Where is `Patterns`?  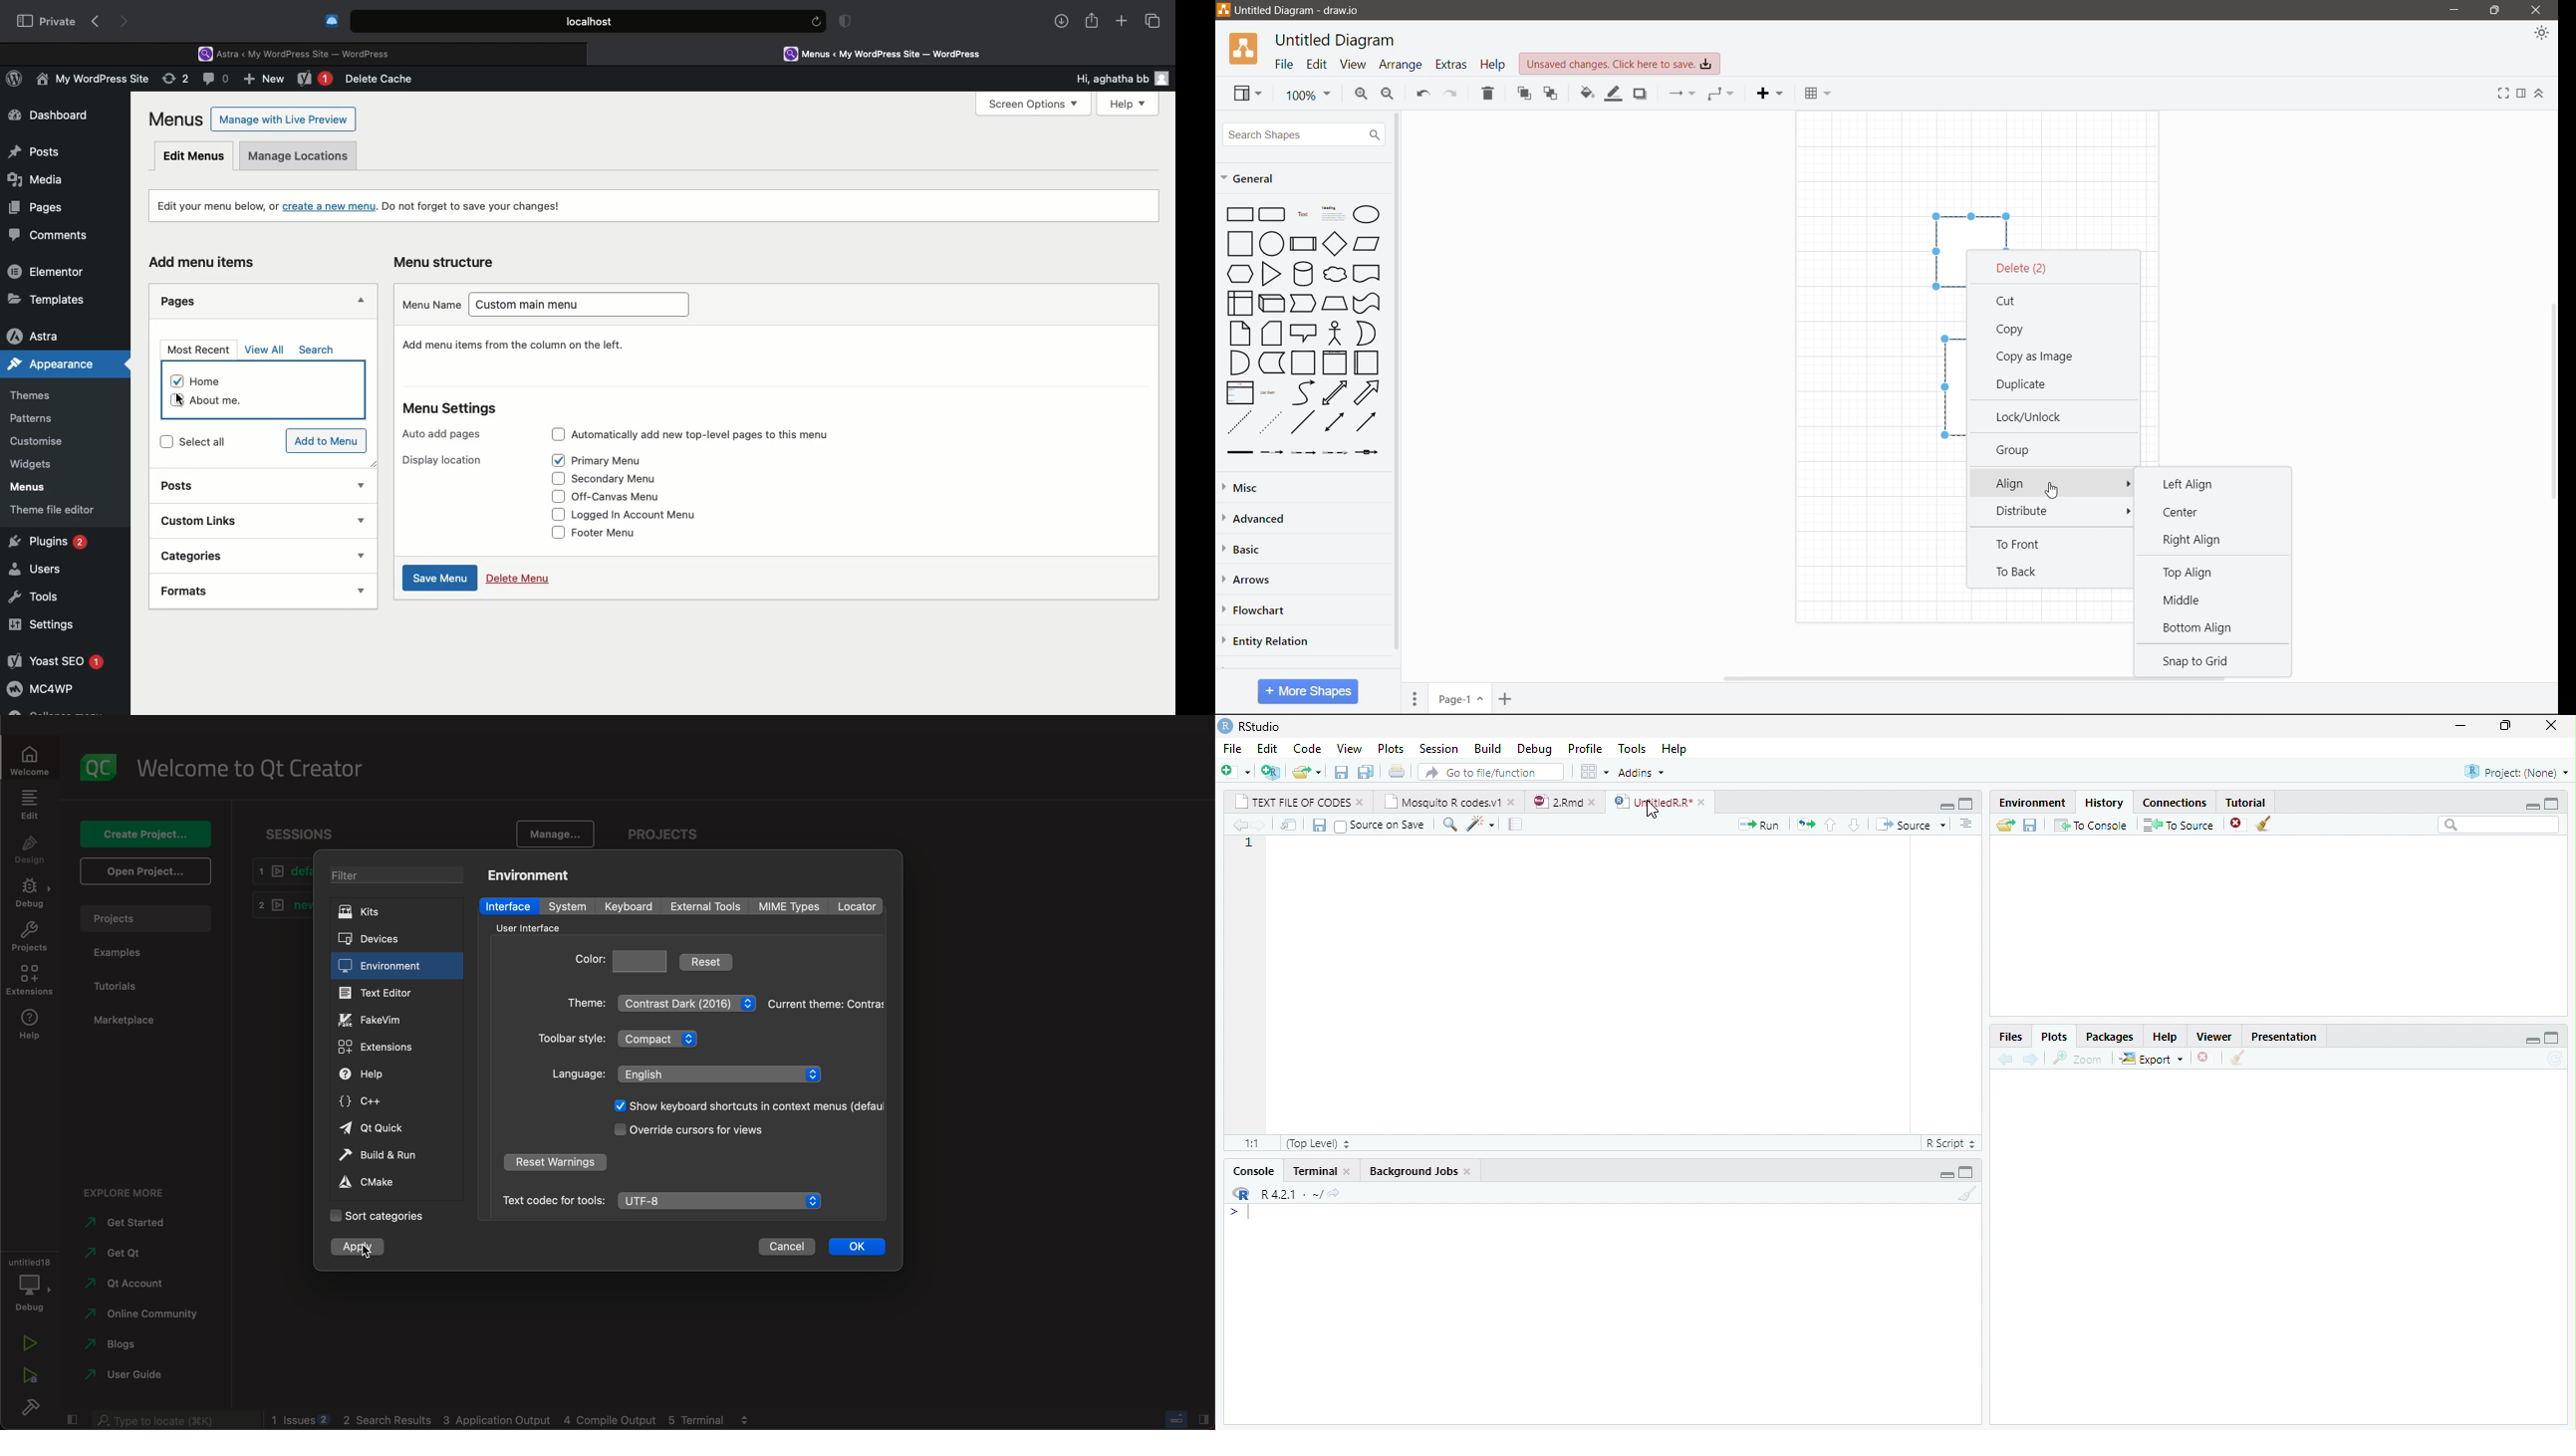
Patterns is located at coordinates (38, 420).